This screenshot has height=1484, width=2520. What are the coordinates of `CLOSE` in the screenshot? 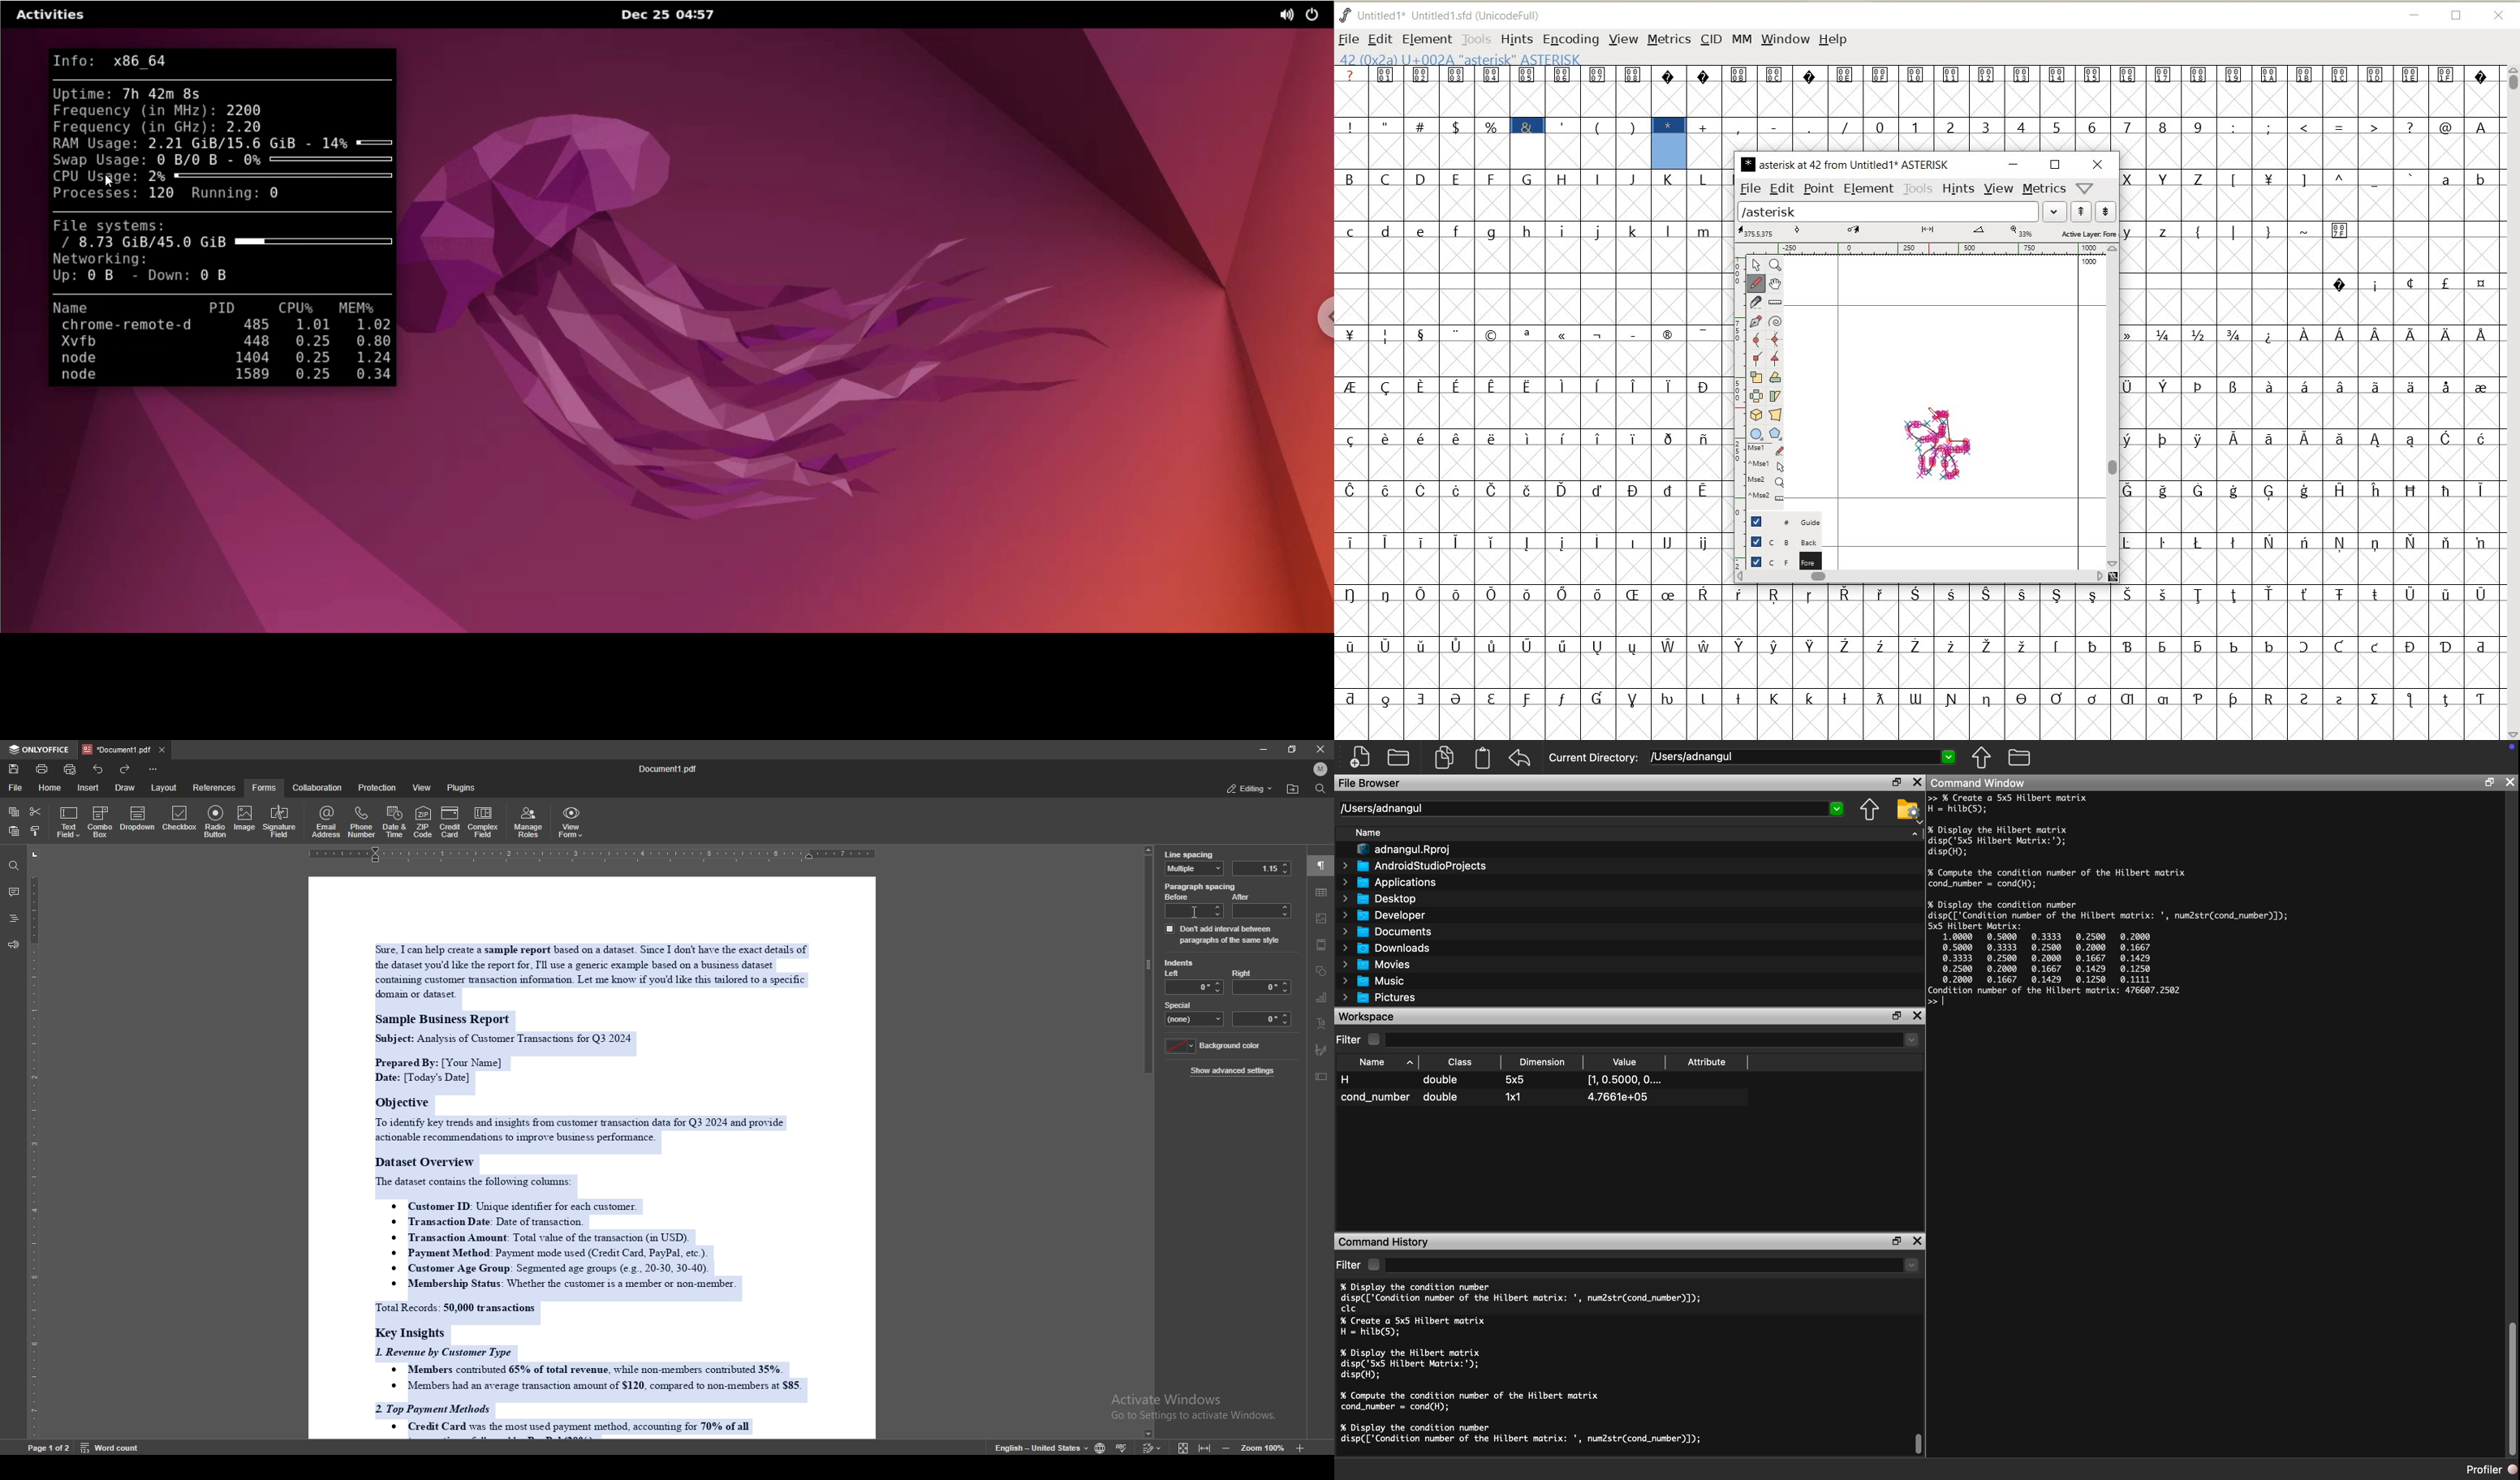 It's located at (2498, 15).